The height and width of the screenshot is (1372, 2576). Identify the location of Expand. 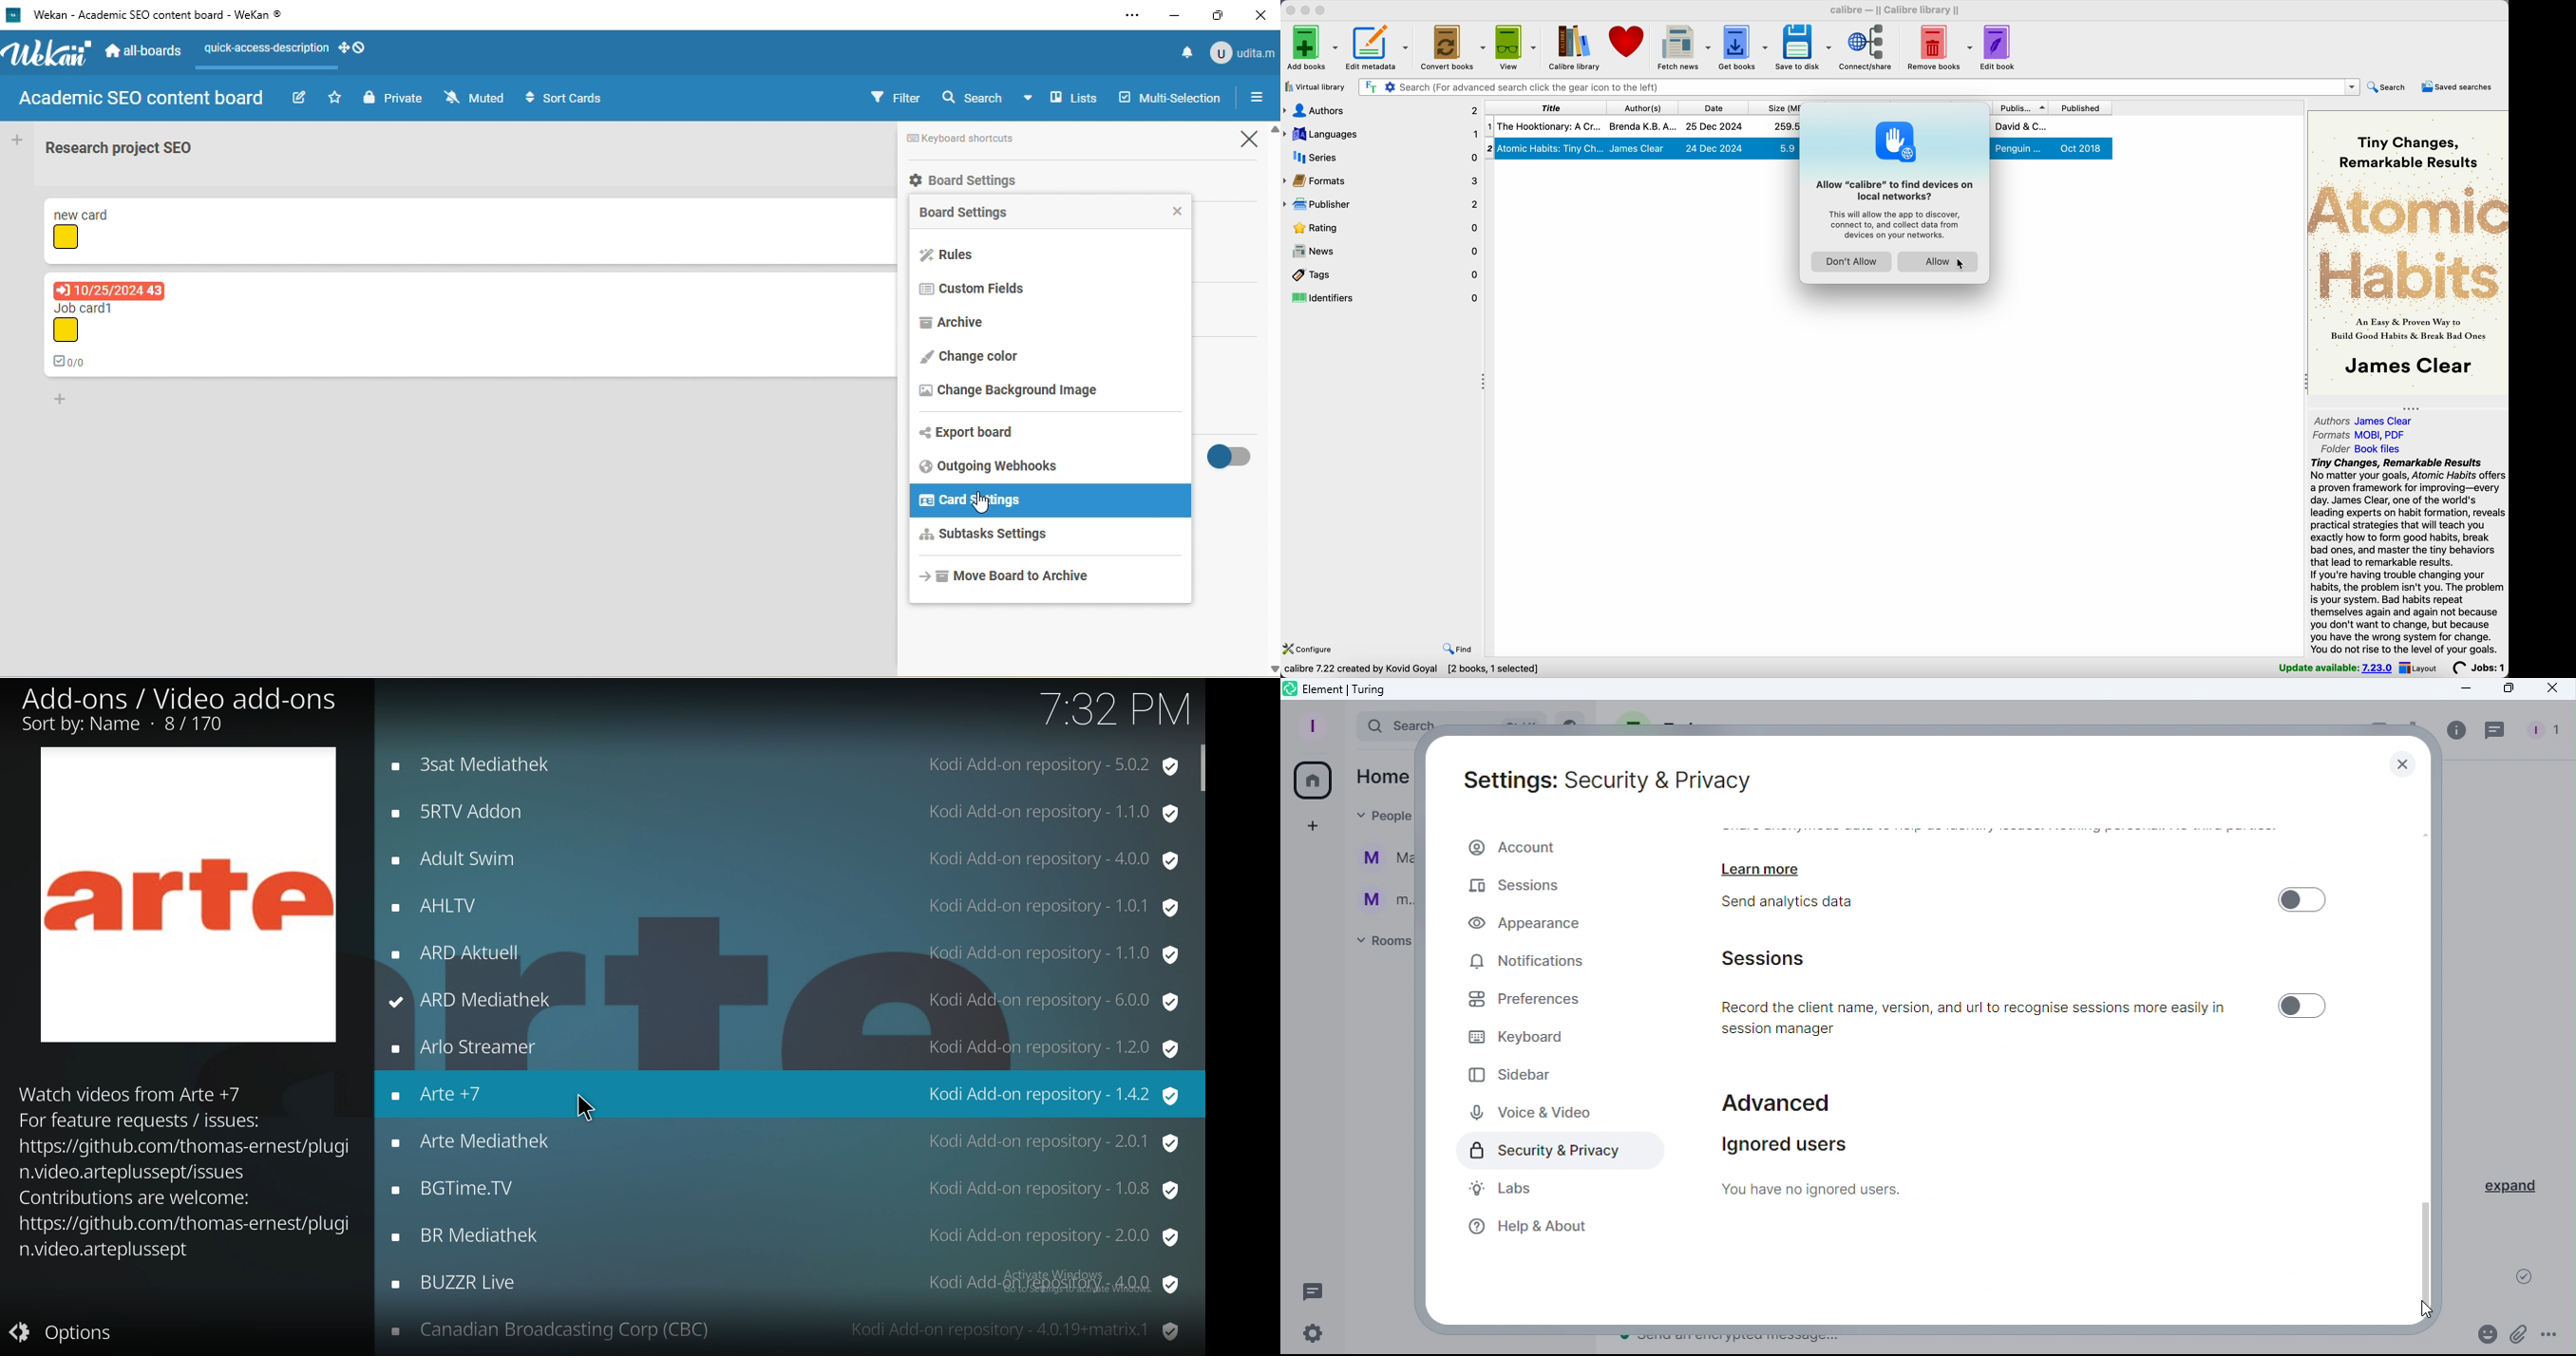
(2512, 1187).